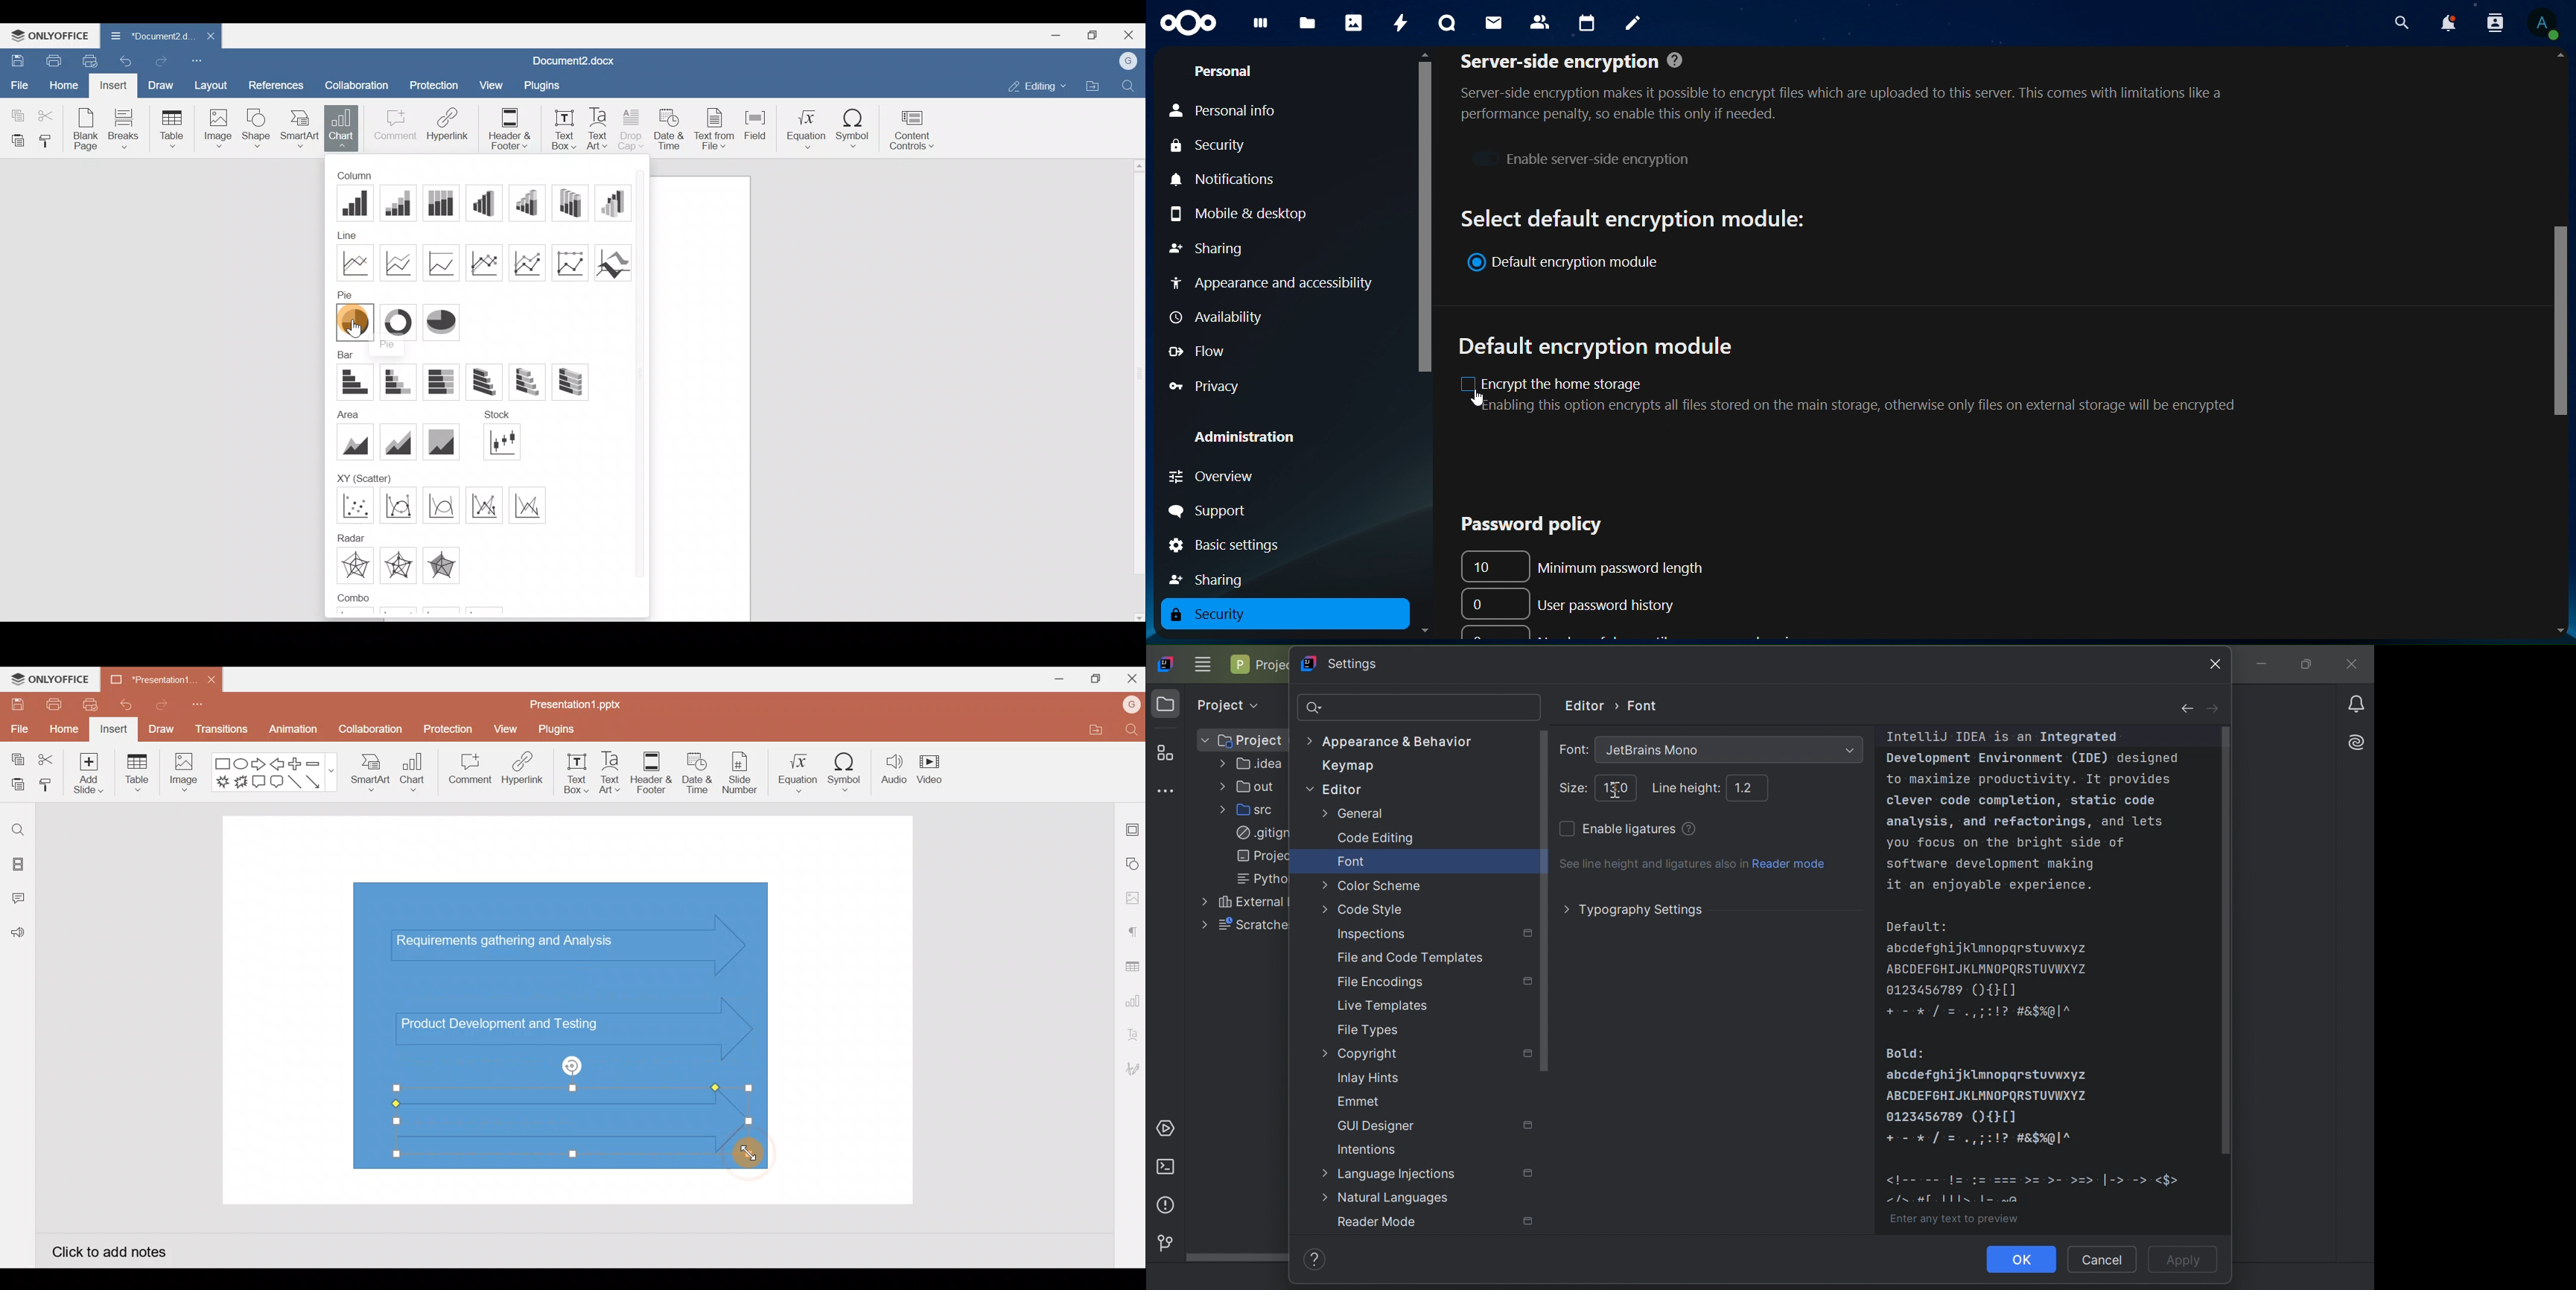 The image size is (2576, 1316). What do you see at coordinates (182, 775) in the screenshot?
I see `Image` at bounding box center [182, 775].